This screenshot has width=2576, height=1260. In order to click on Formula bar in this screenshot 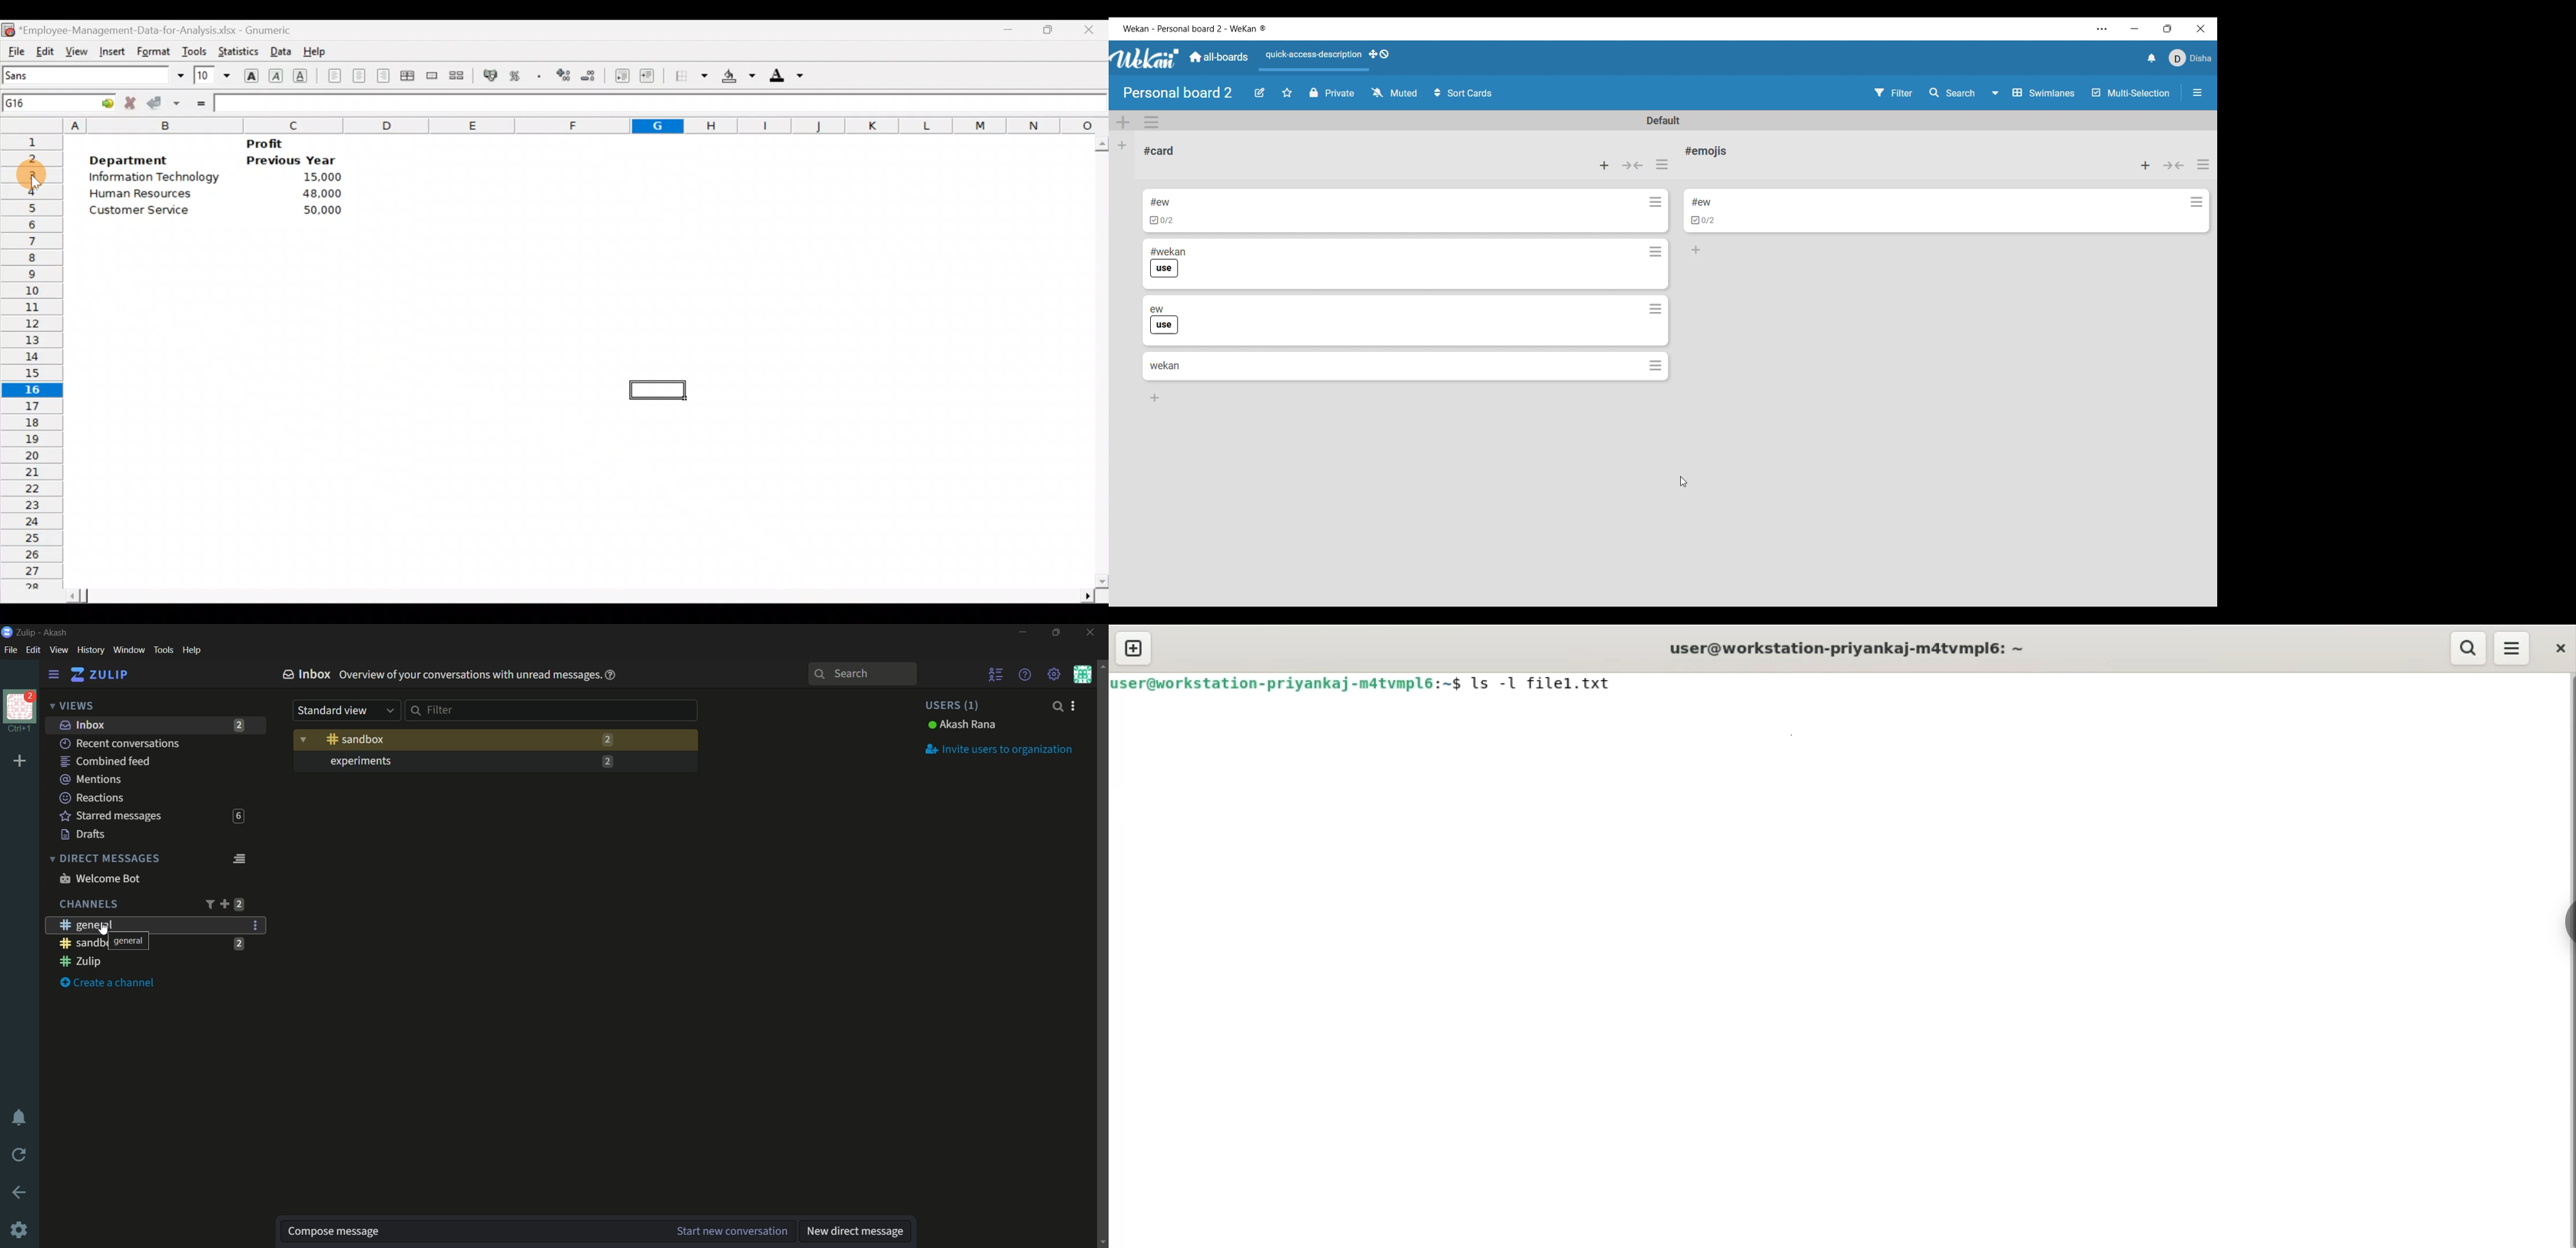, I will do `click(661, 104)`.